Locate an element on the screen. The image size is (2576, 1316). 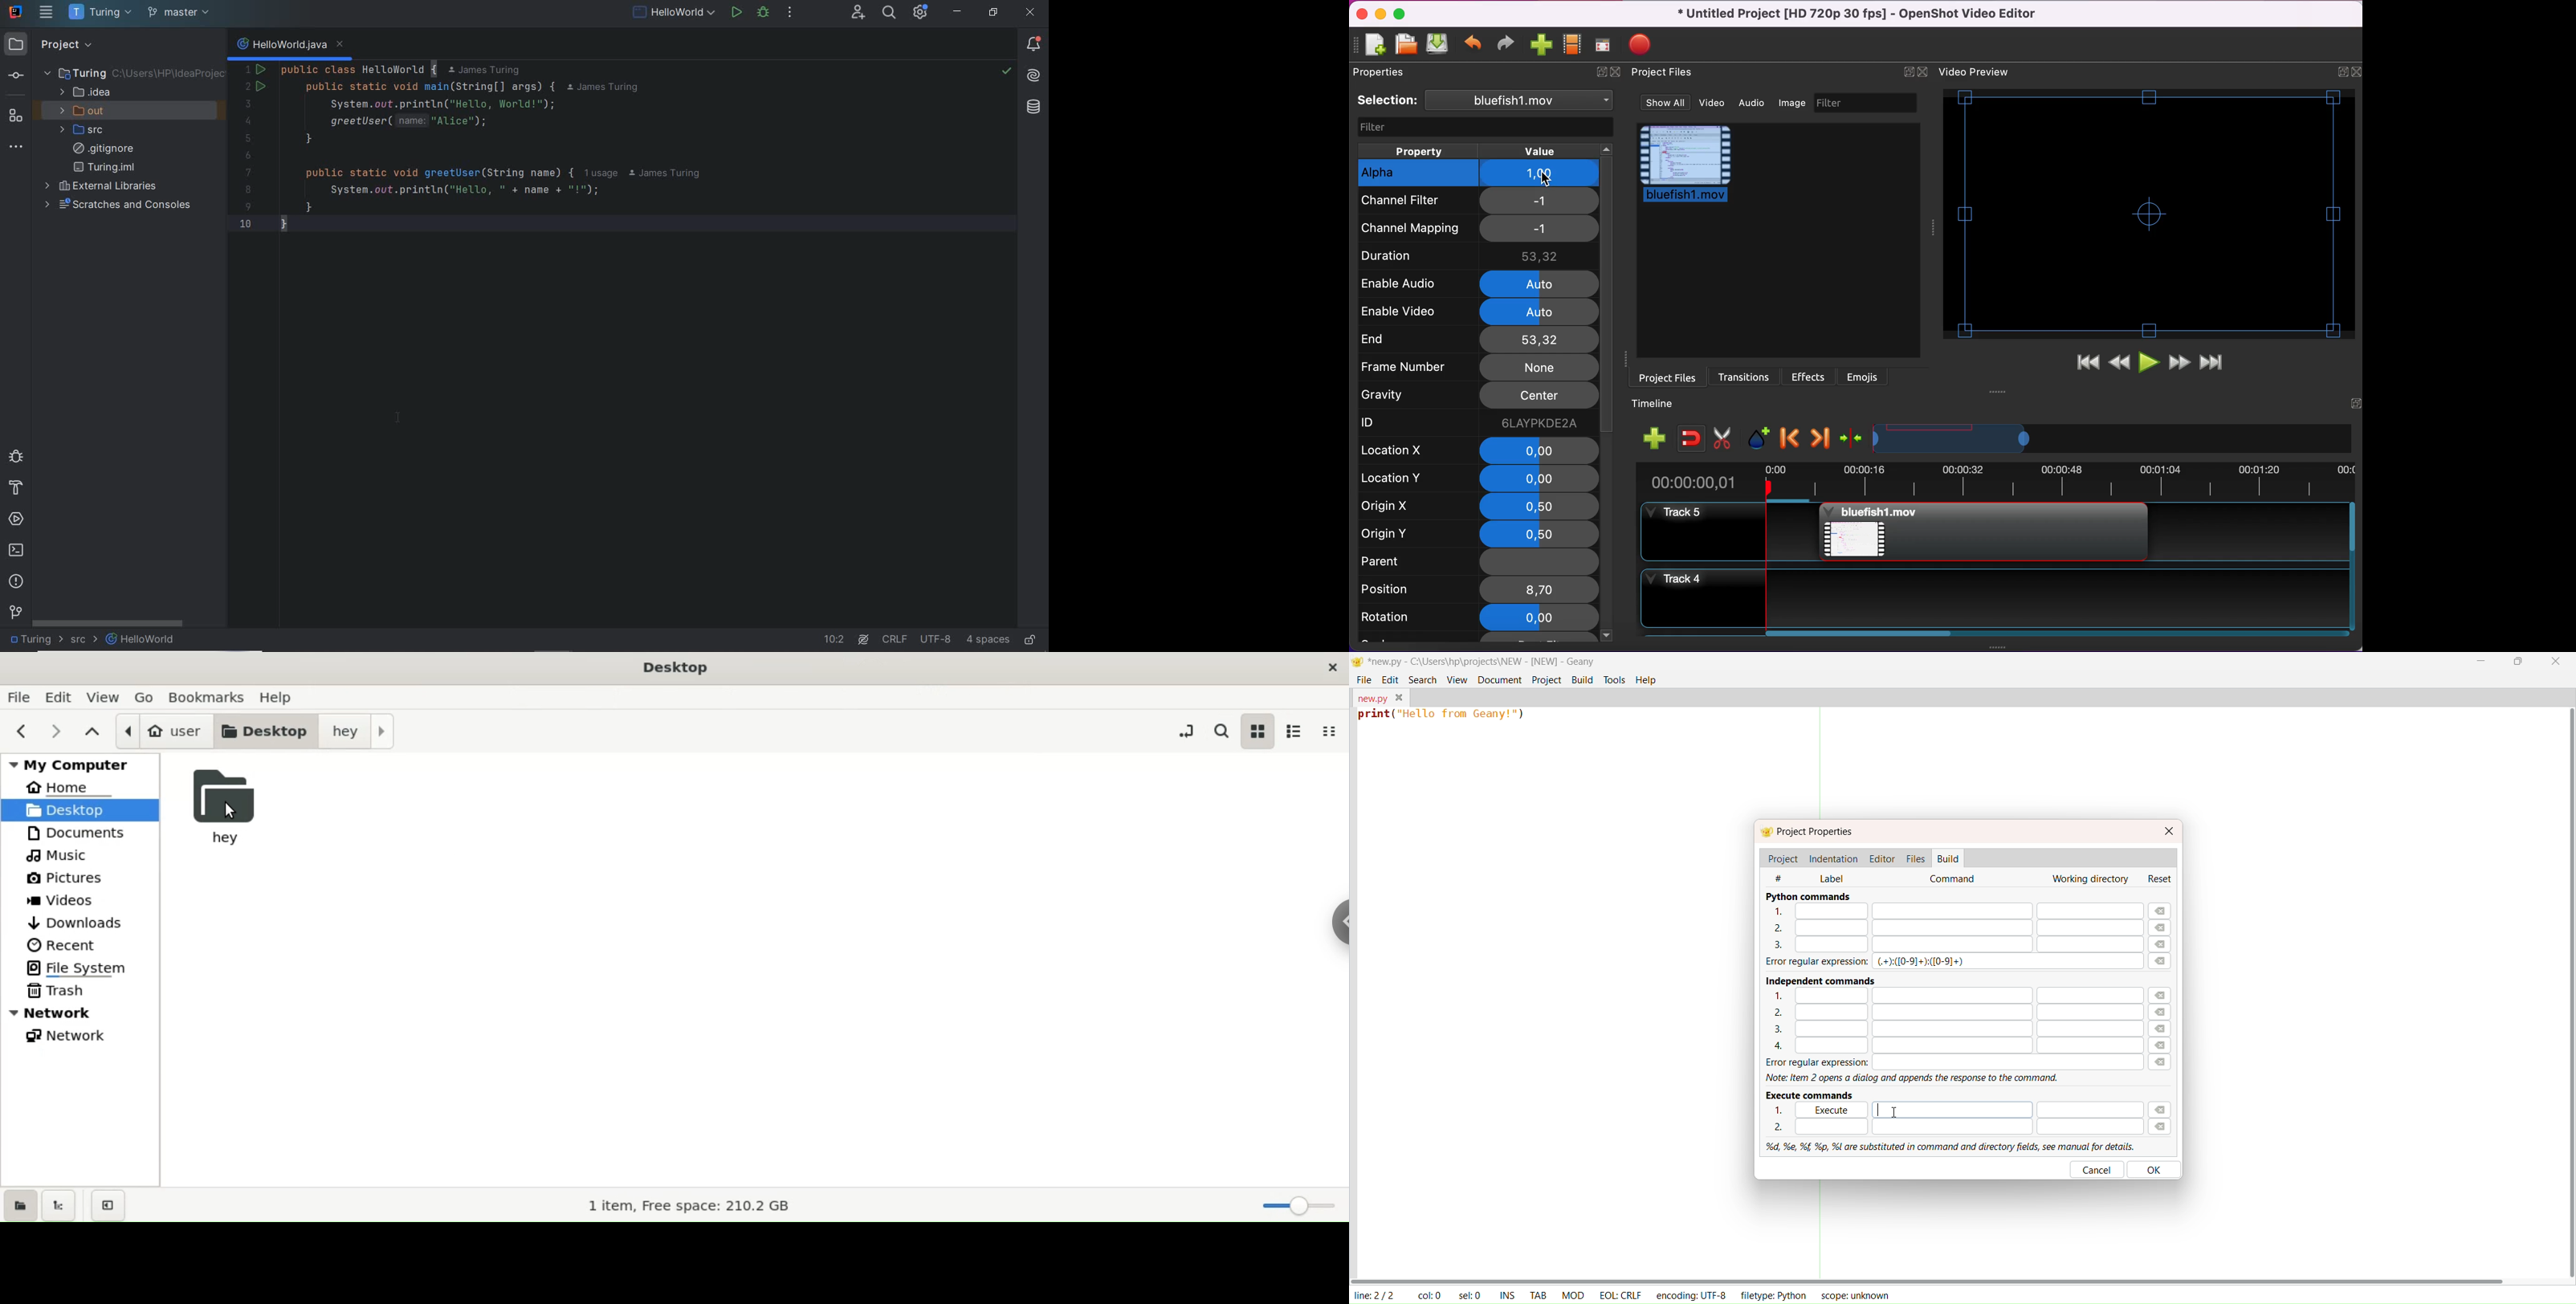
enable audio is located at coordinates (1418, 283).